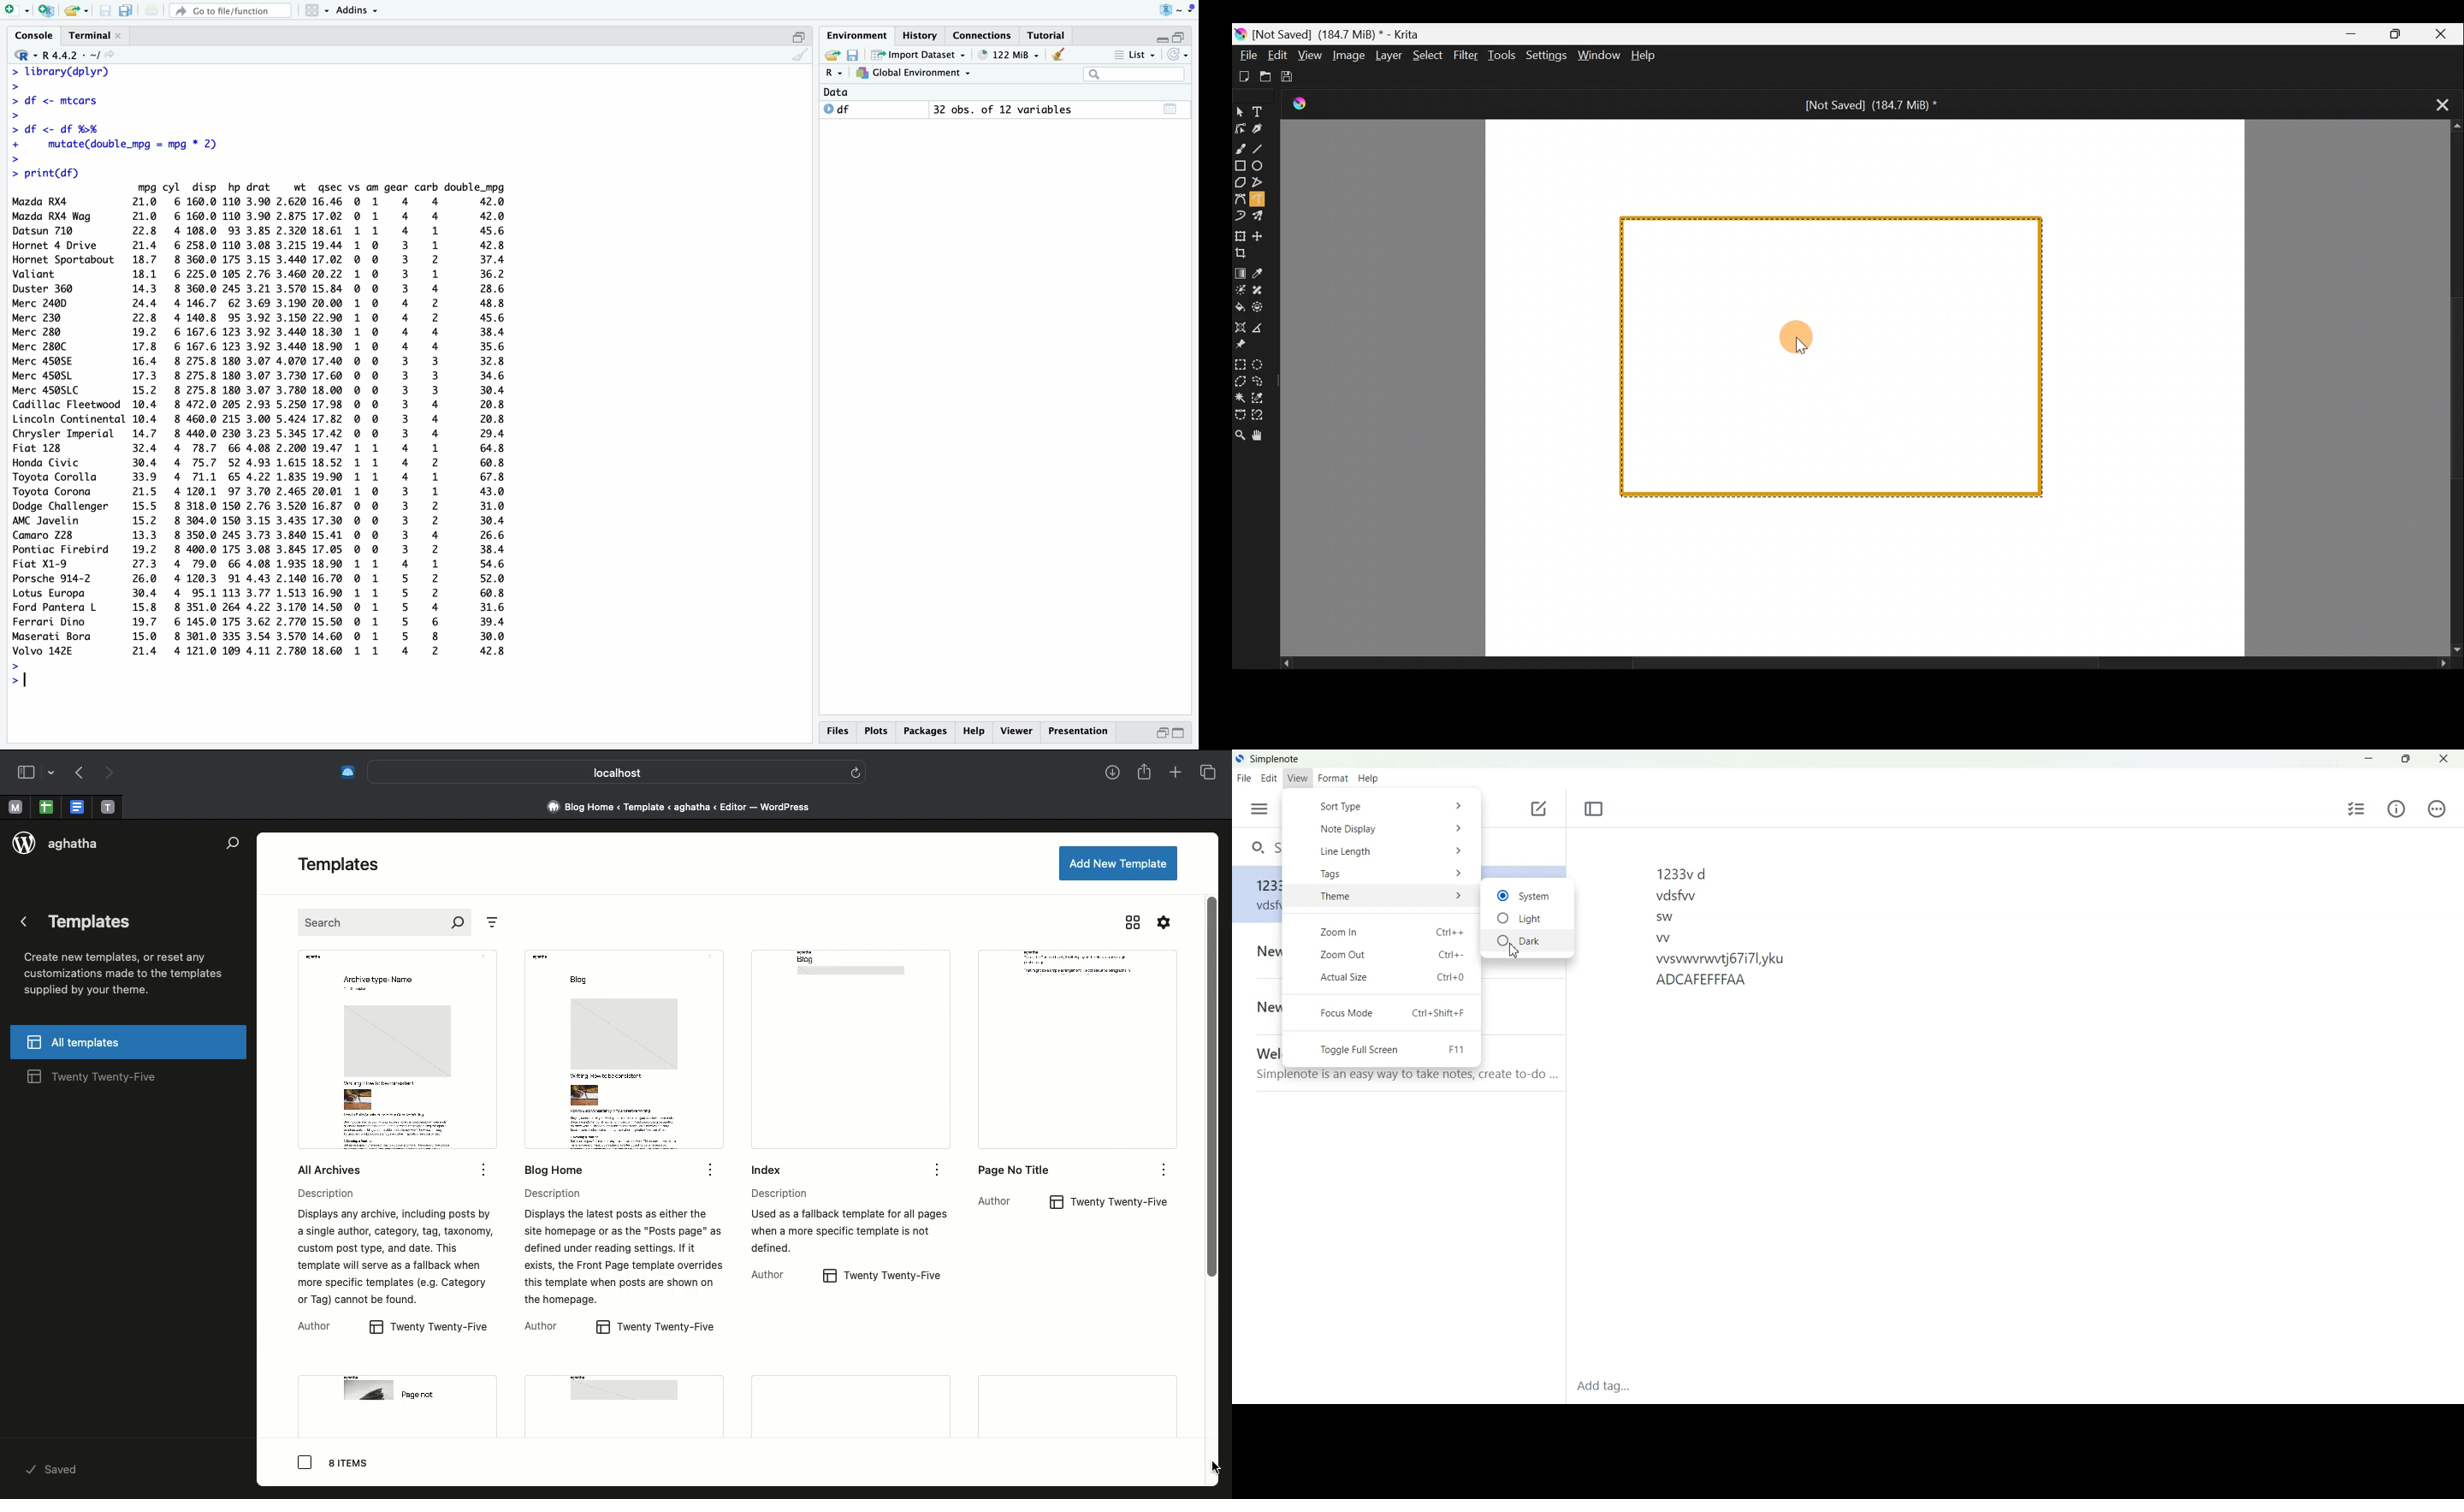  What do you see at coordinates (1073, 1067) in the screenshot?
I see `page no title` at bounding box center [1073, 1067].